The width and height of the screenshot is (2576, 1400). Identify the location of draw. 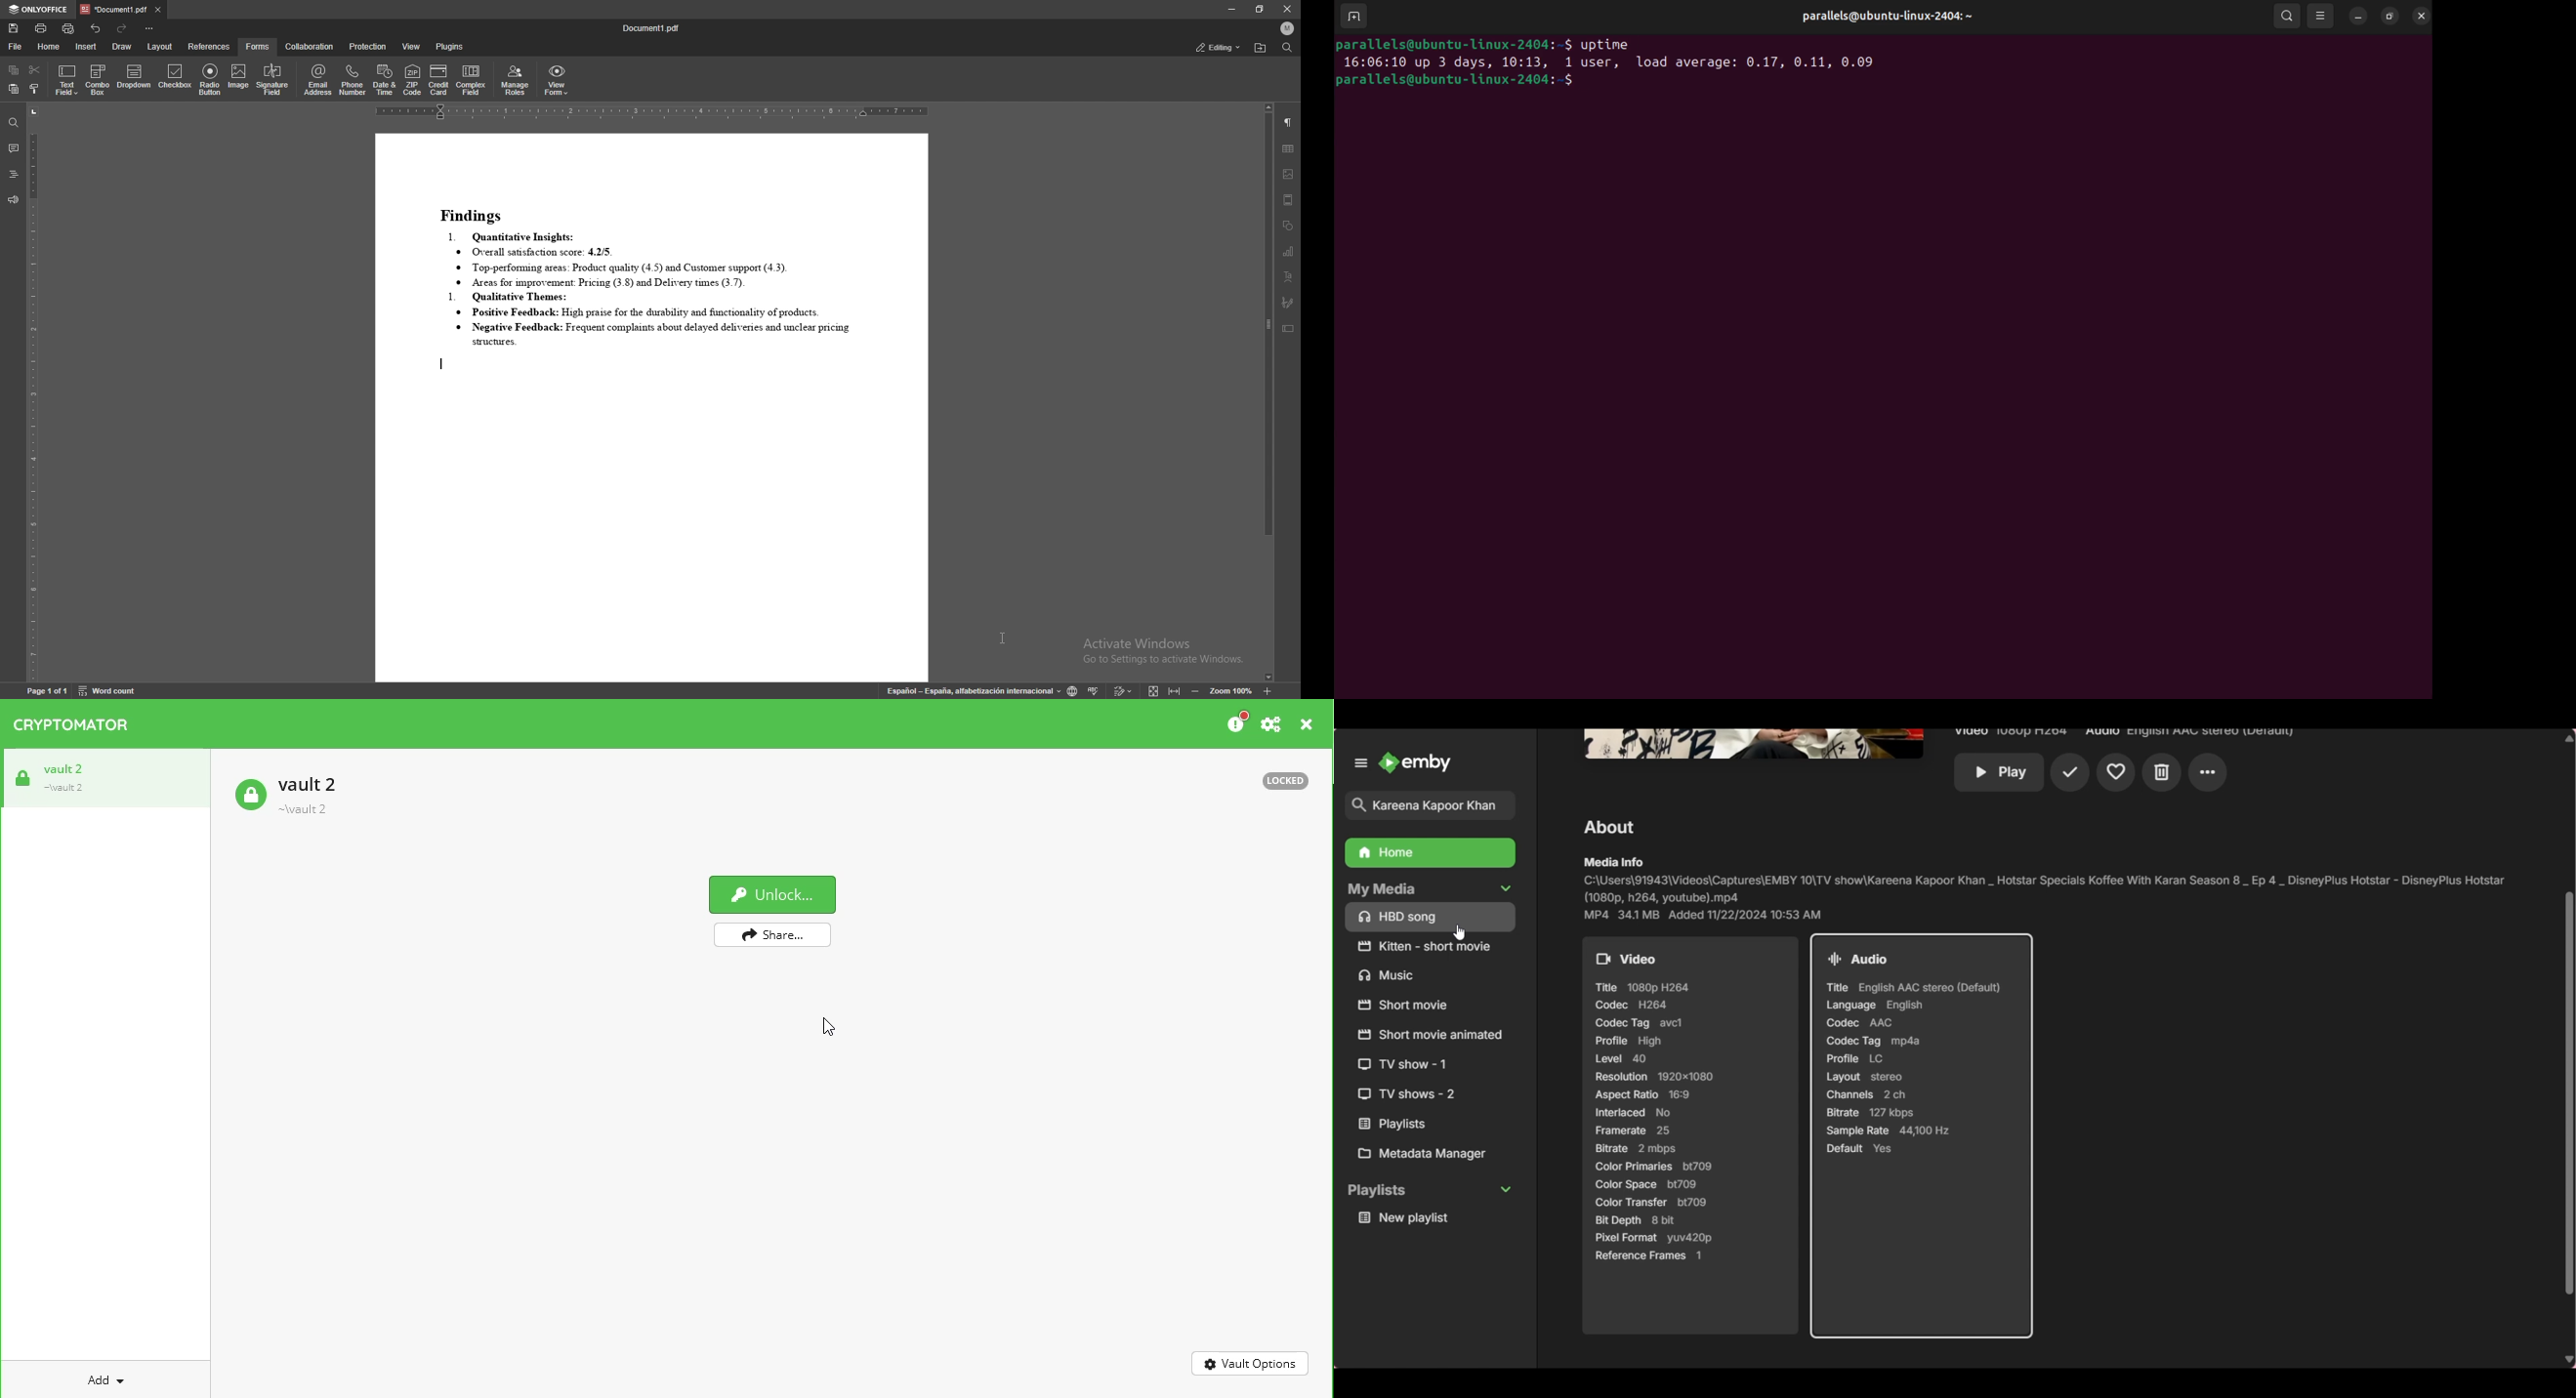
(121, 47).